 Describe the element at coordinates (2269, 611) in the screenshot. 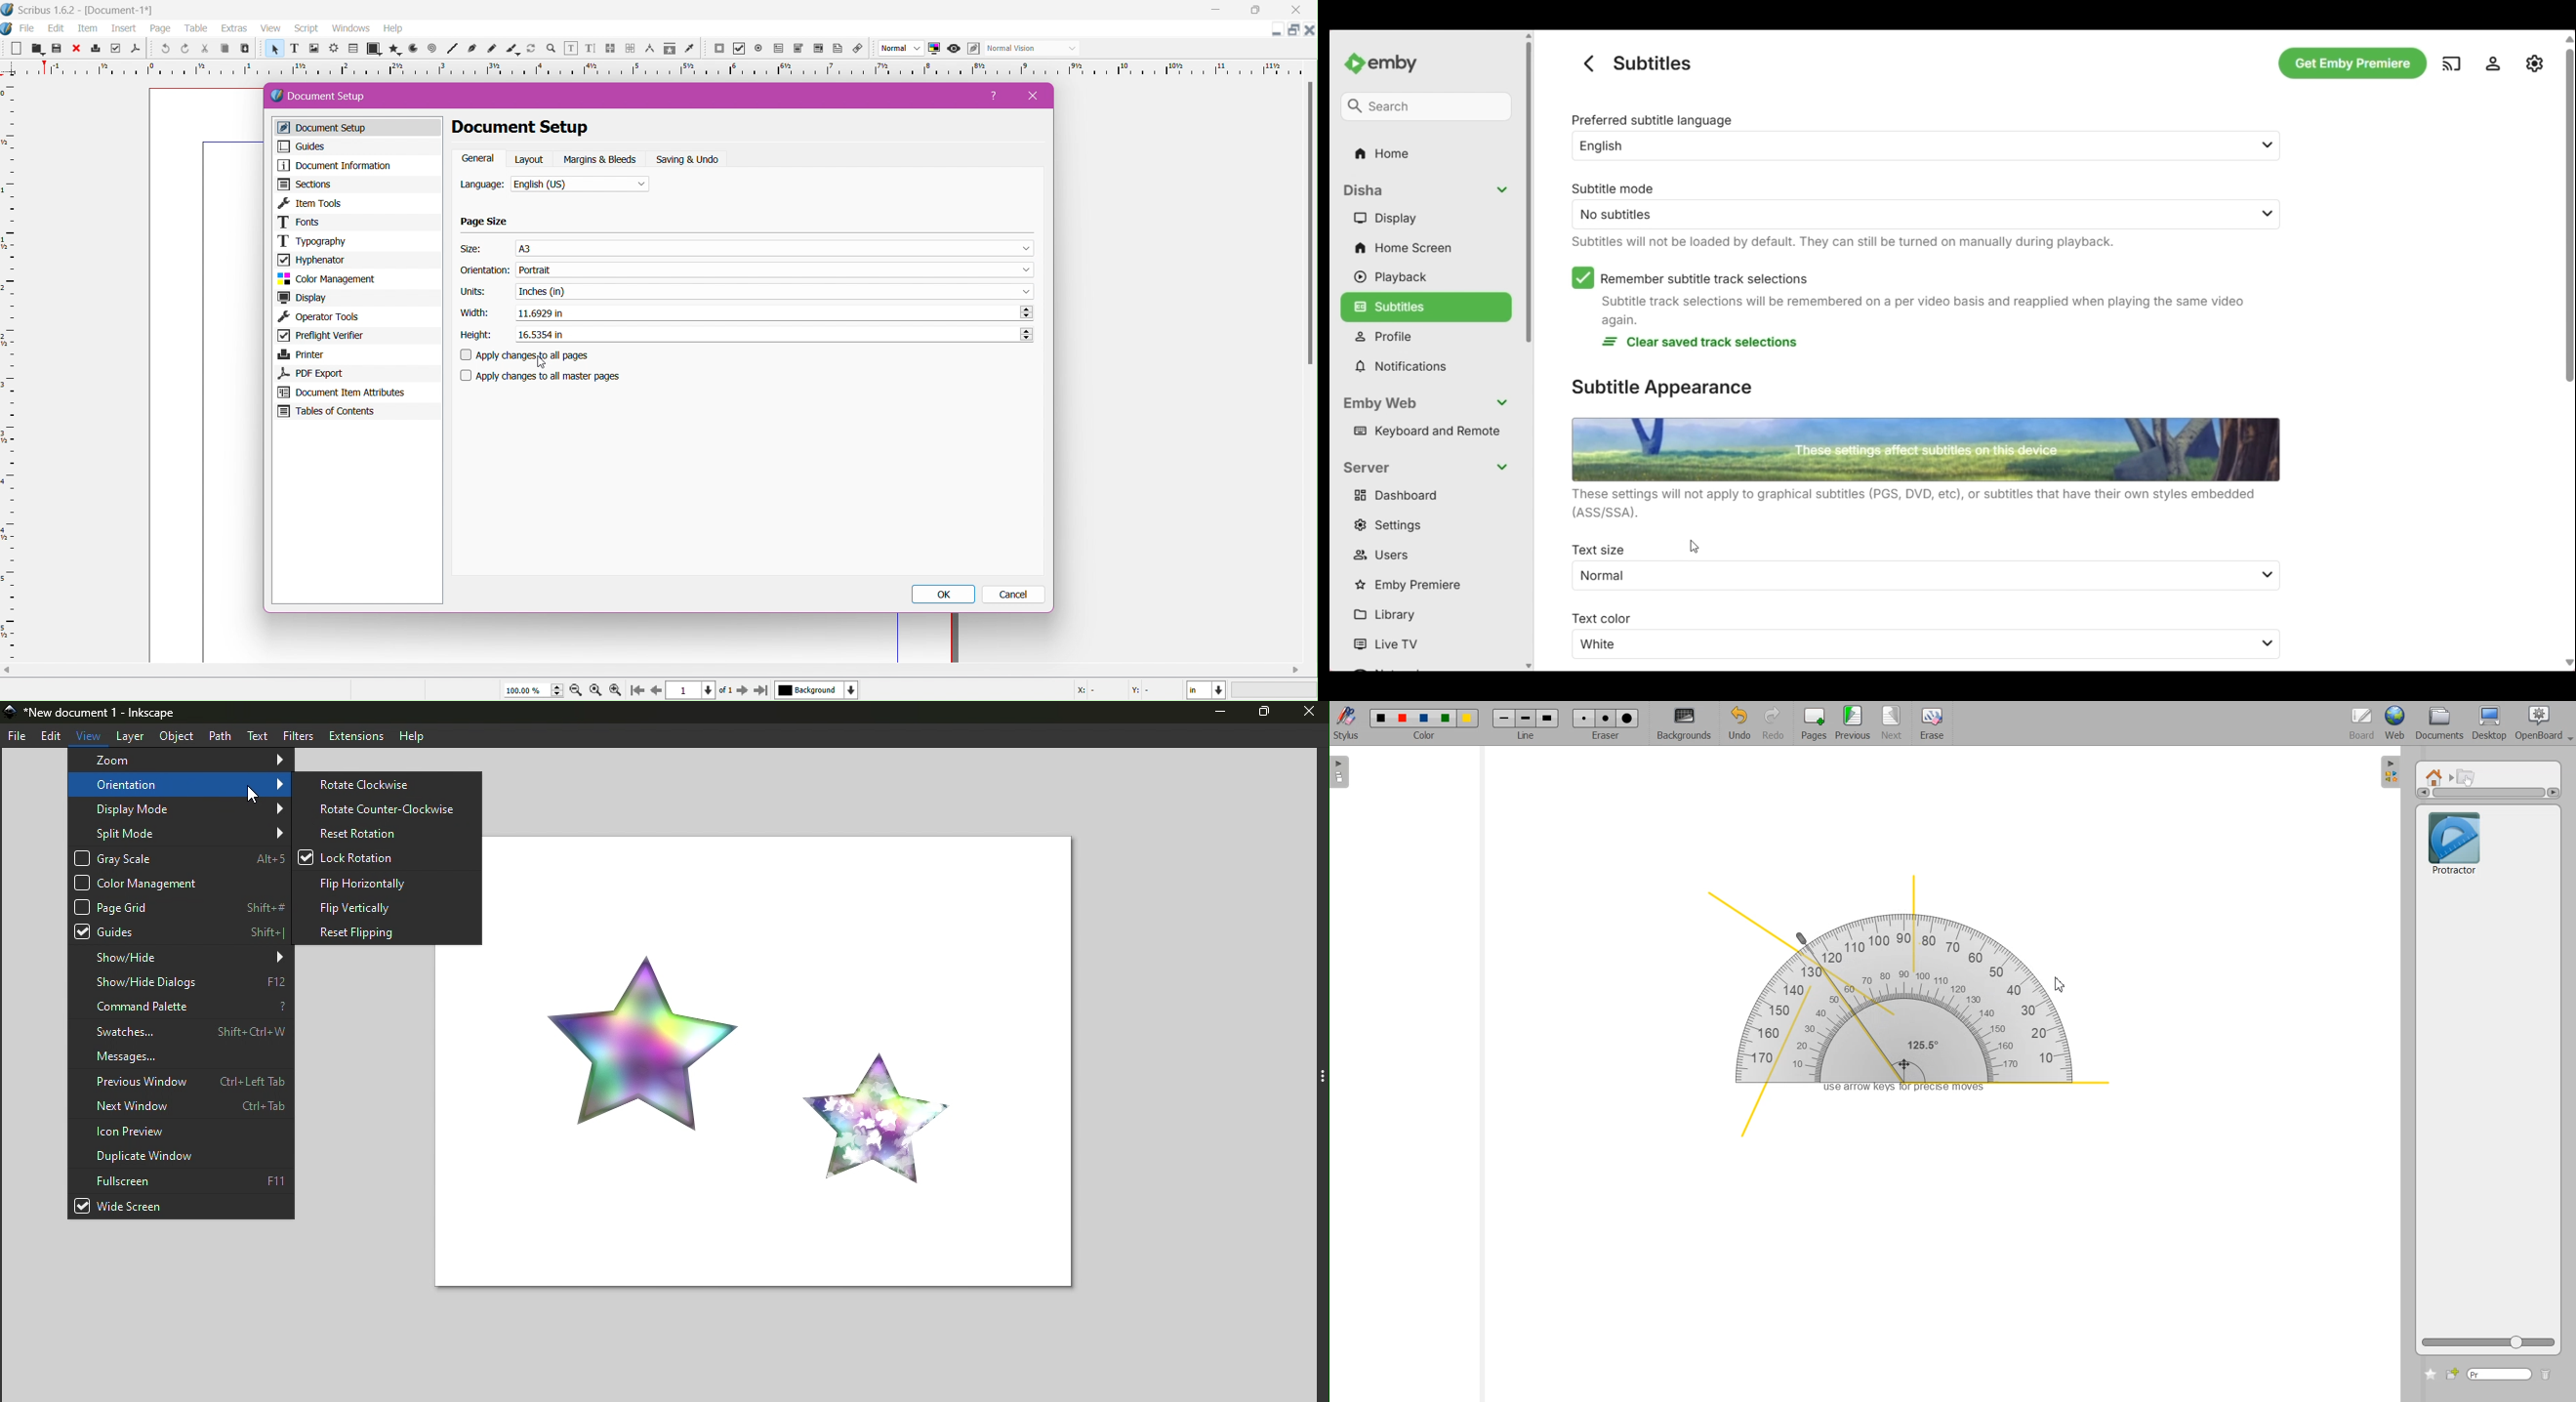

I see `List options under respective settings` at that location.